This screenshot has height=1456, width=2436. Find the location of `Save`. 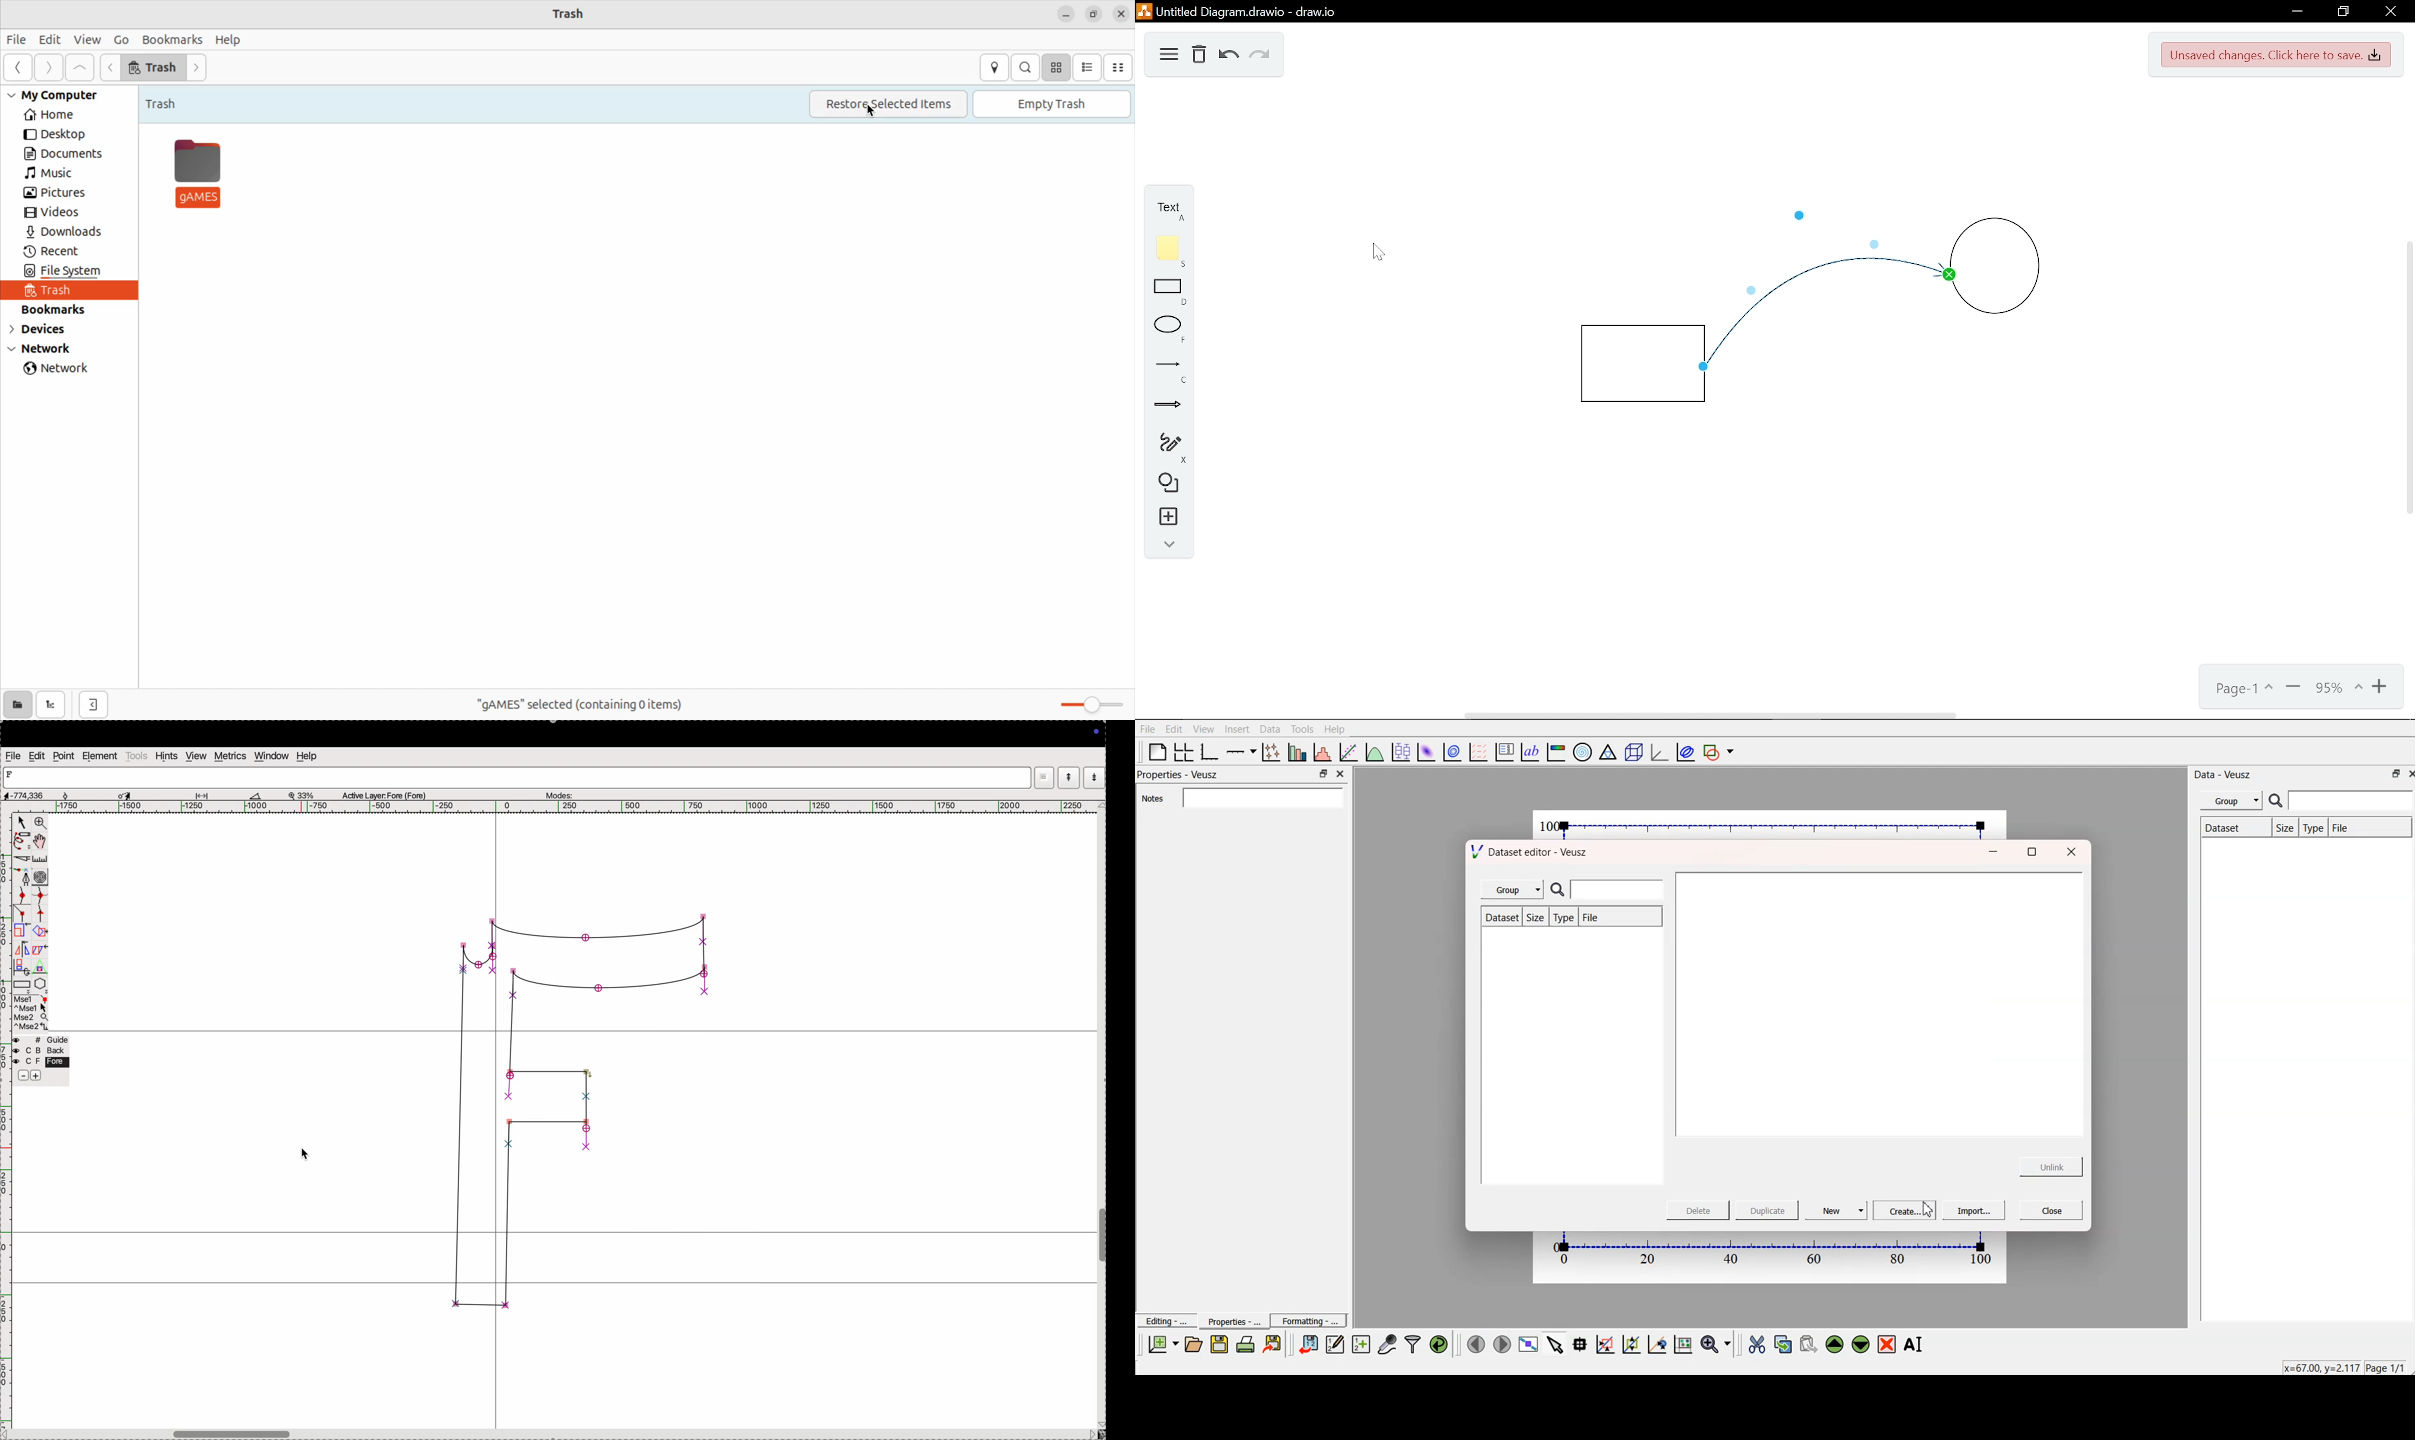

Save is located at coordinates (1219, 1345).